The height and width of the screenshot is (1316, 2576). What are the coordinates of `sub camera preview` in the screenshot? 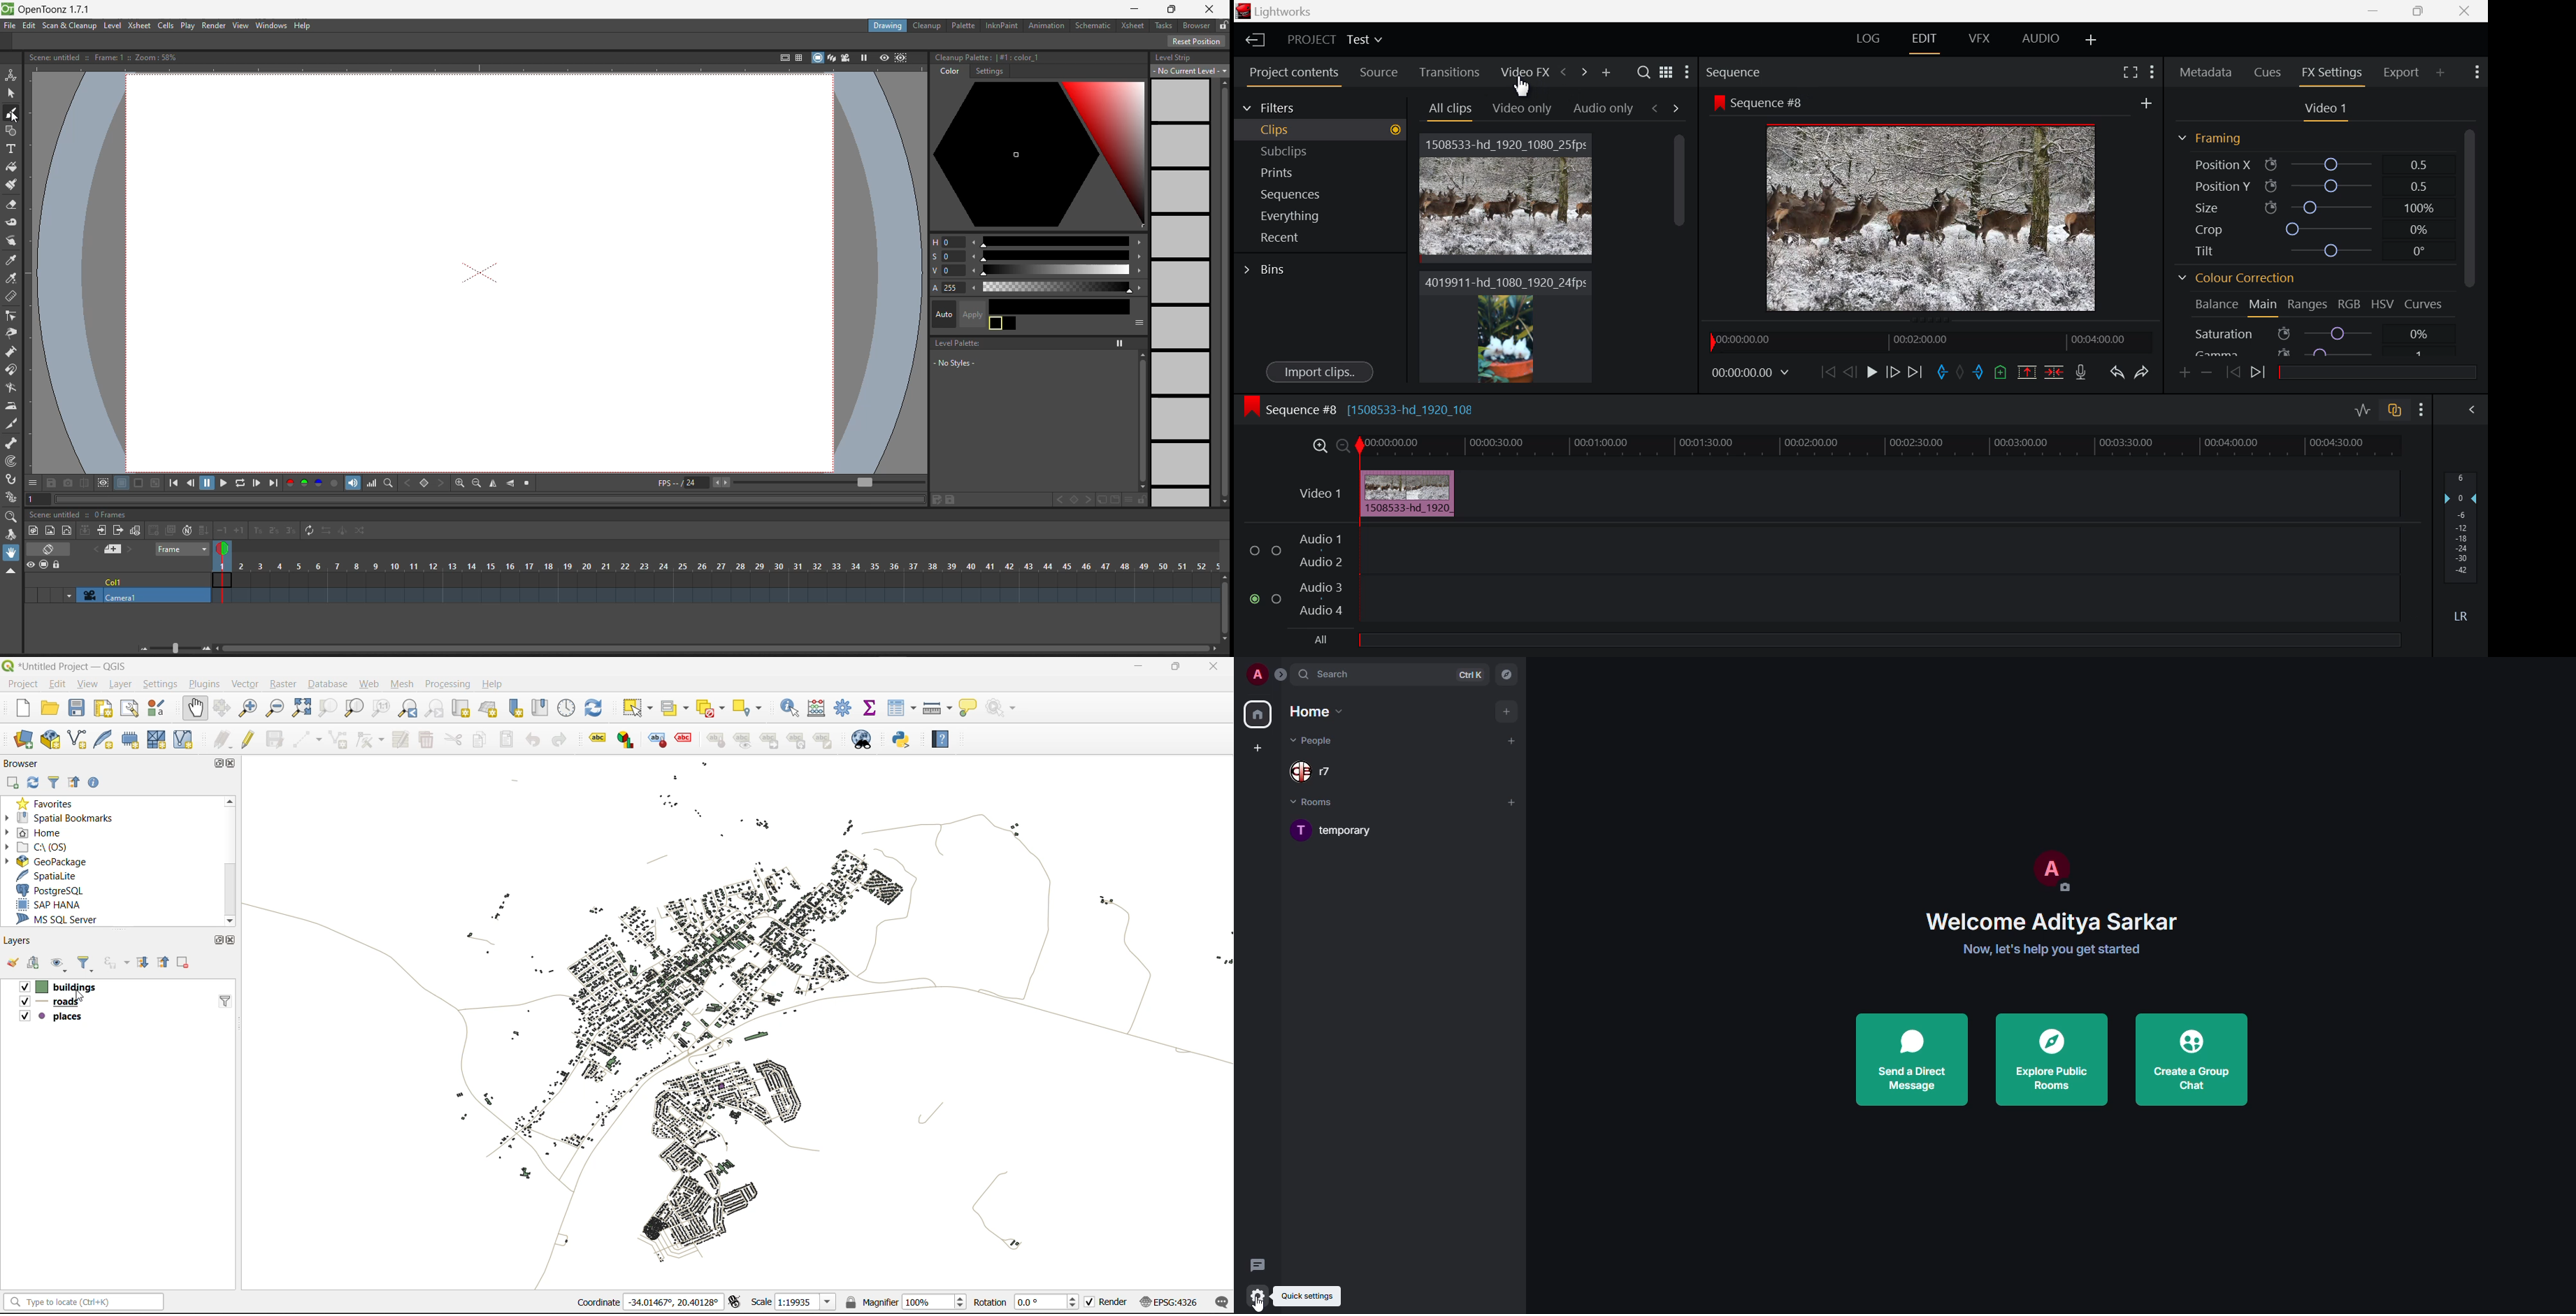 It's located at (901, 57).